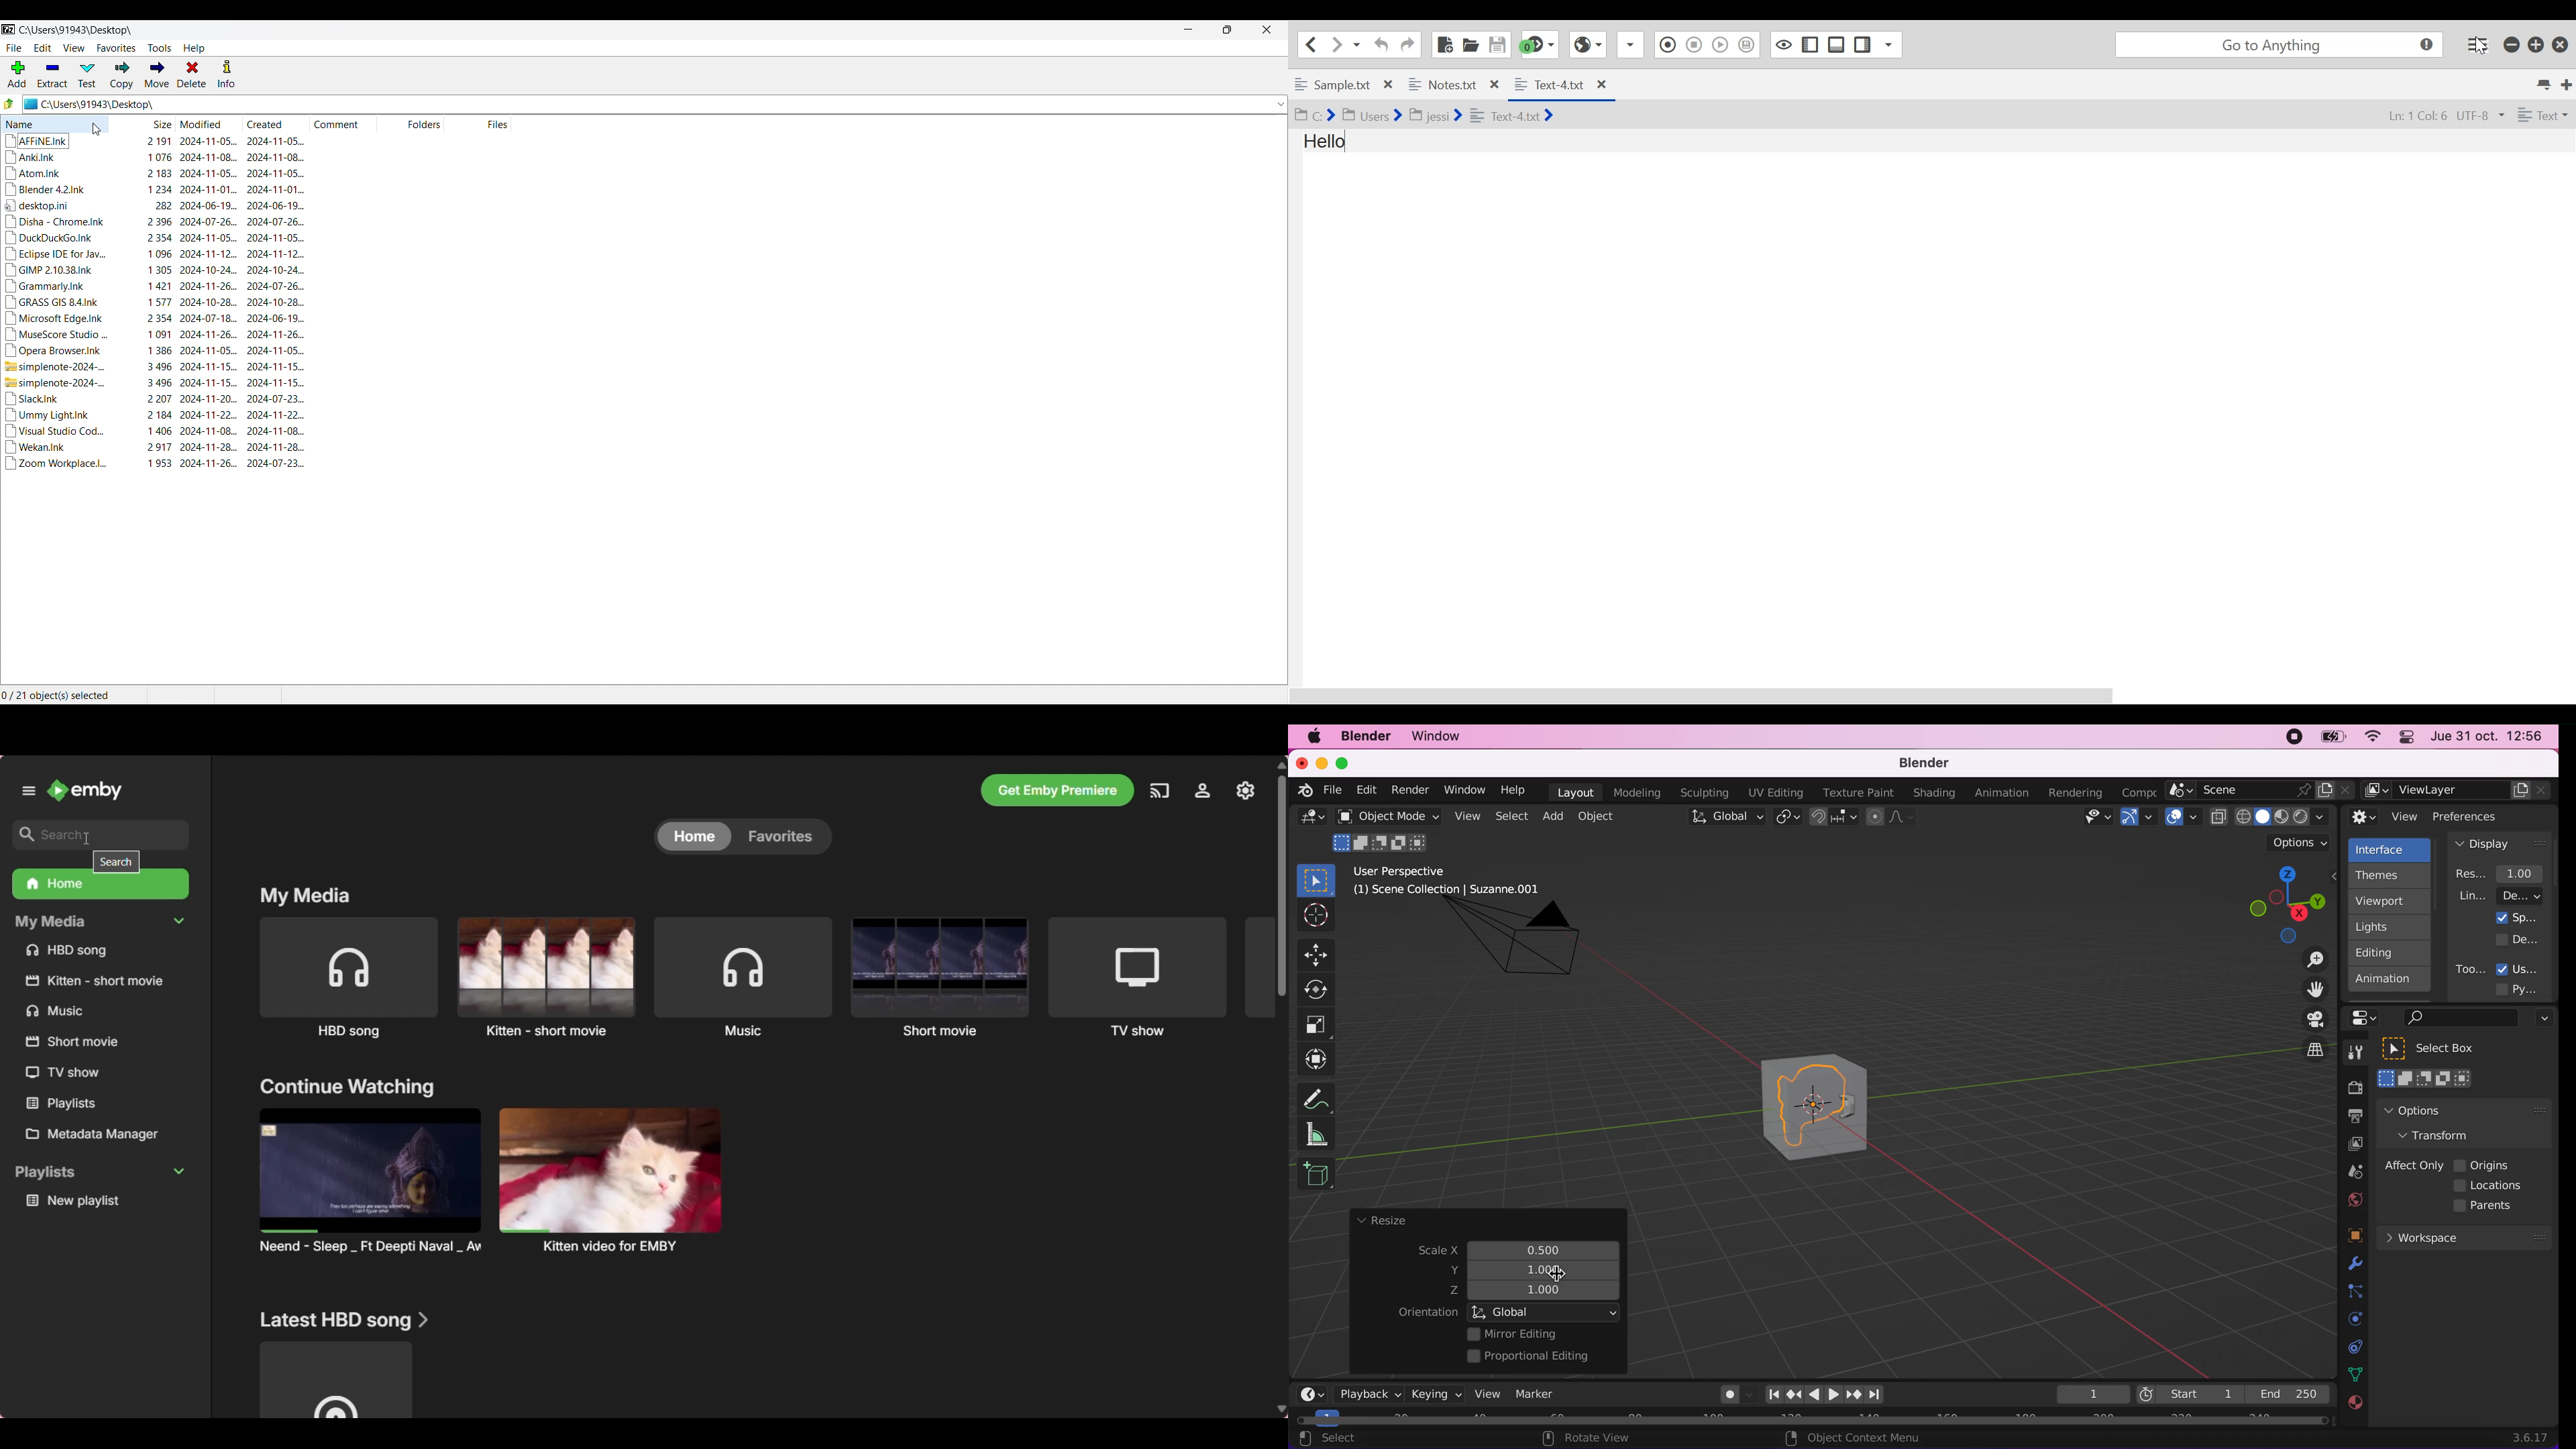 The image size is (2576, 1456). I want to click on general, so click(1312, 820).